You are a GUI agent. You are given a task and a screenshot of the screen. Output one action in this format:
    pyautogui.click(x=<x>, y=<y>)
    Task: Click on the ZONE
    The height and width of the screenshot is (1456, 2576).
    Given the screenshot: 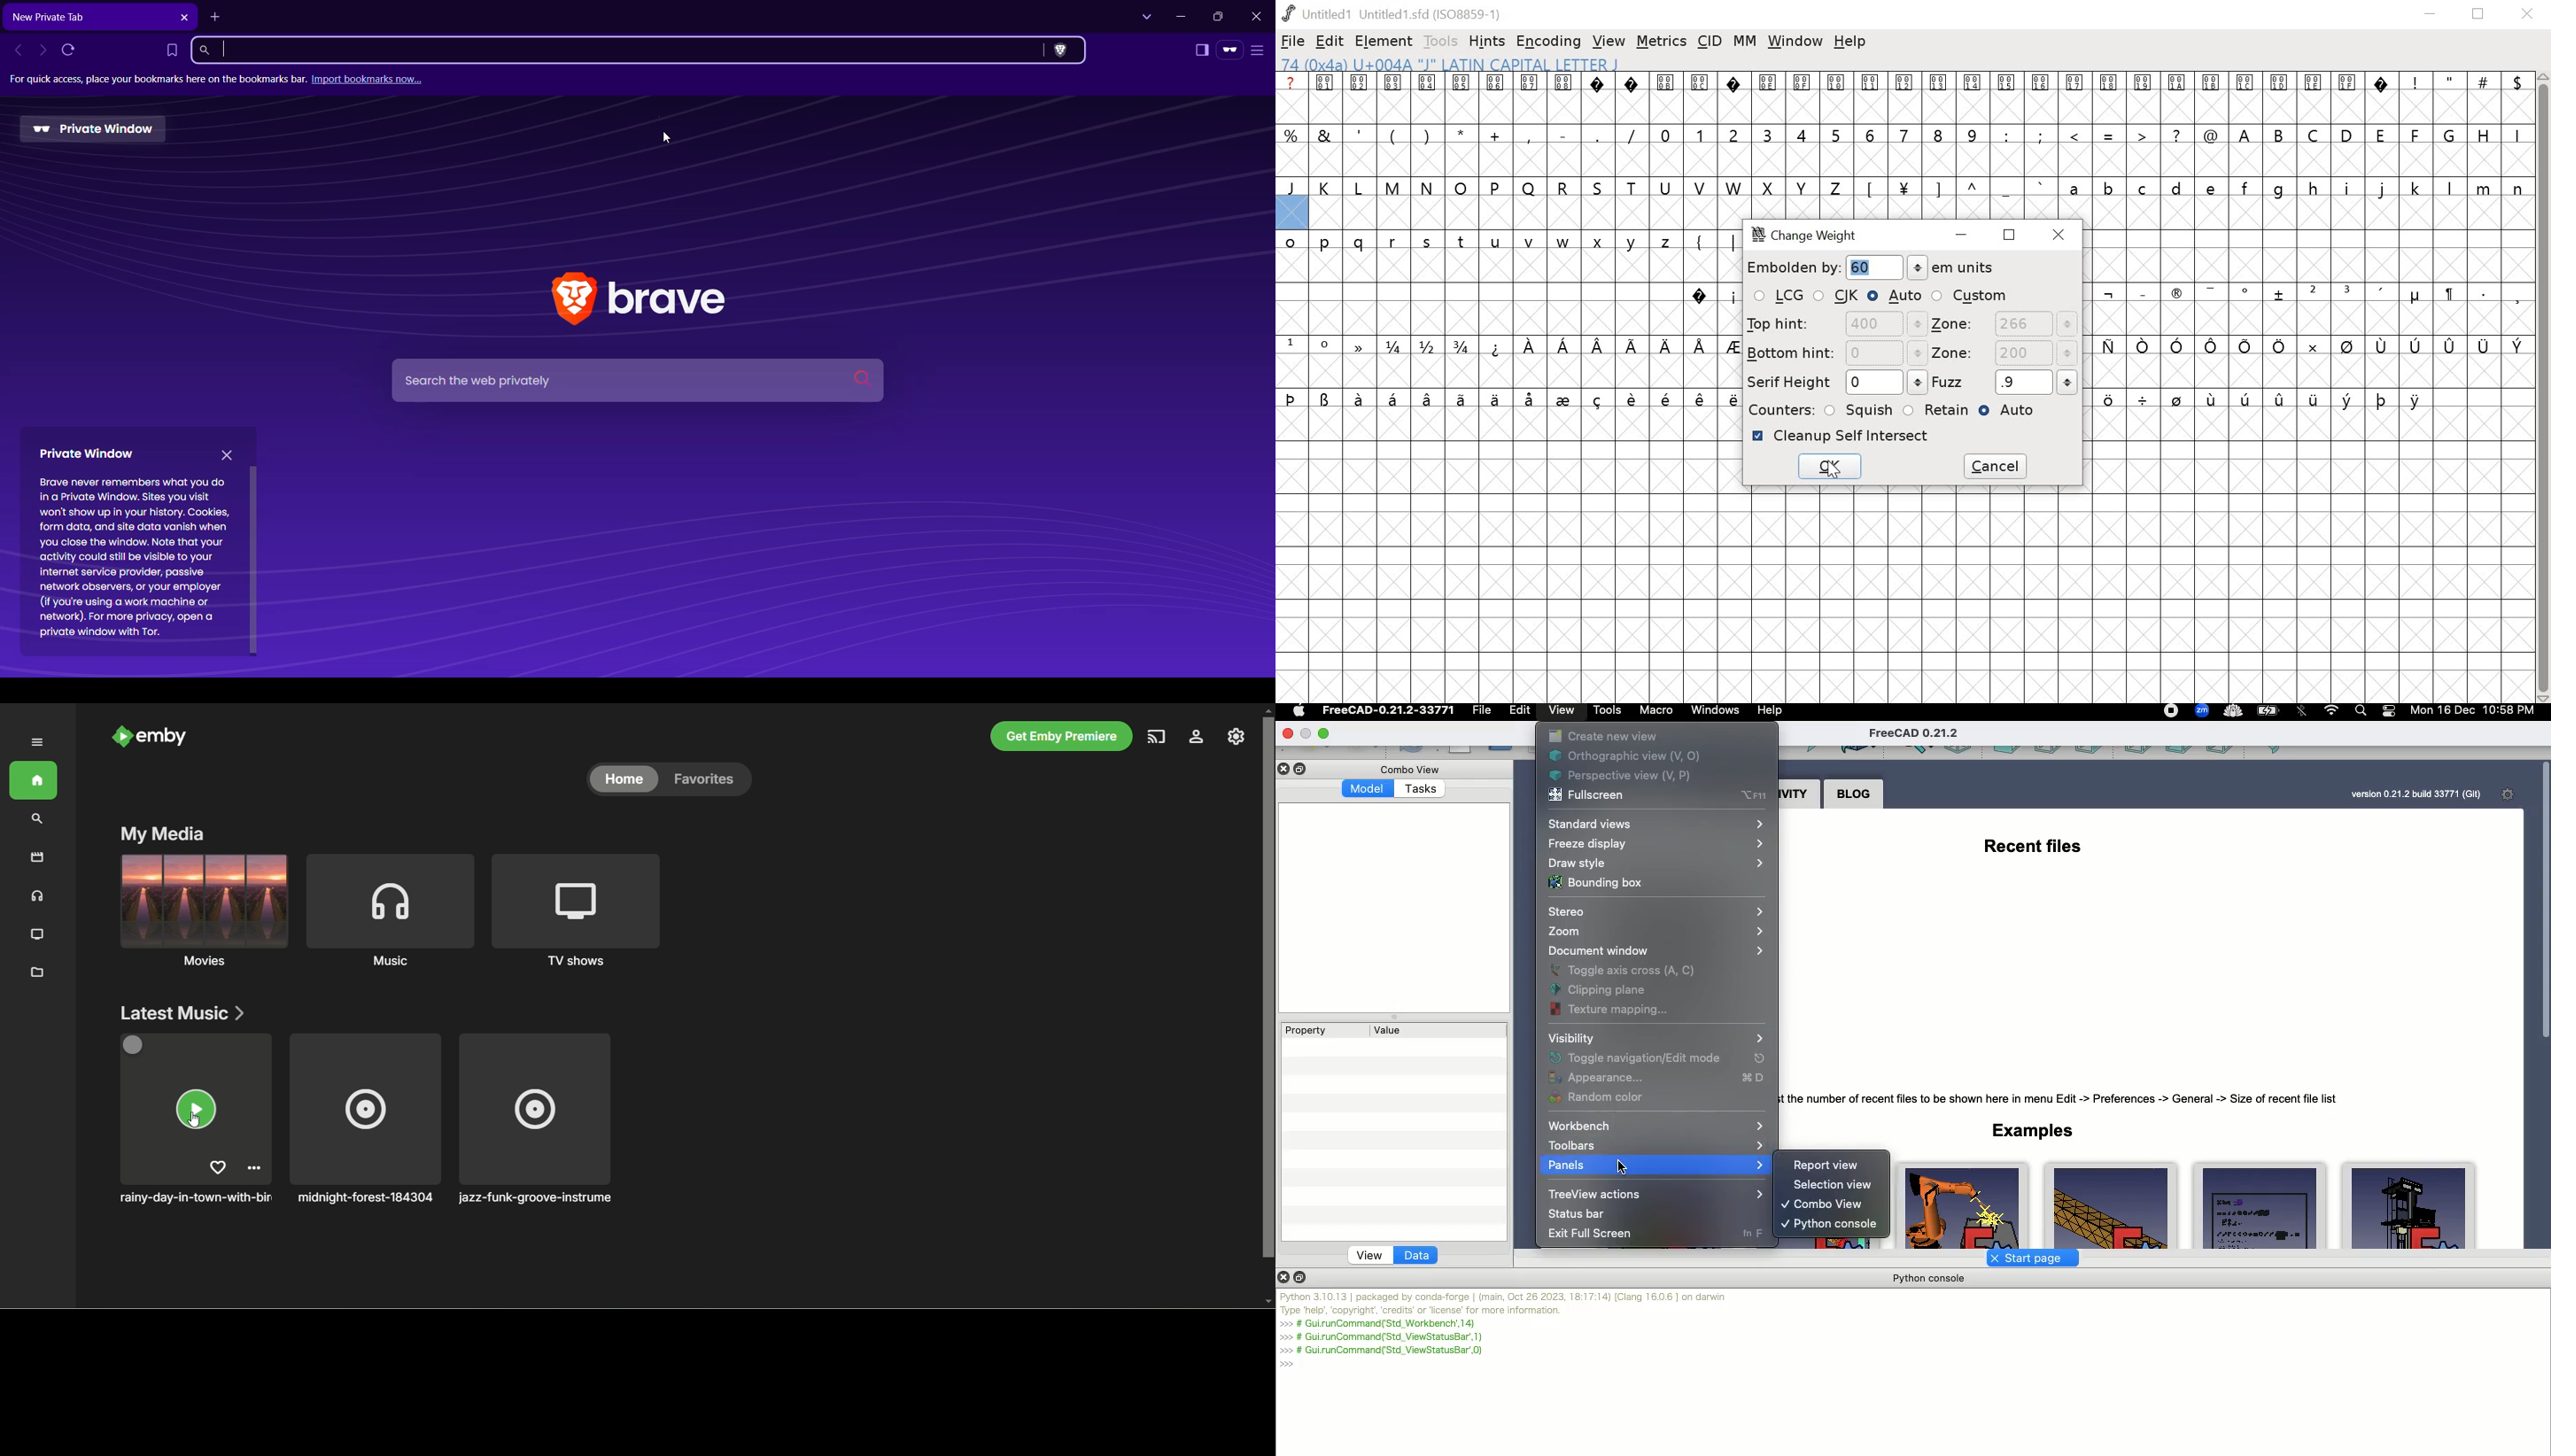 What is the action you would take?
    pyautogui.click(x=2004, y=355)
    